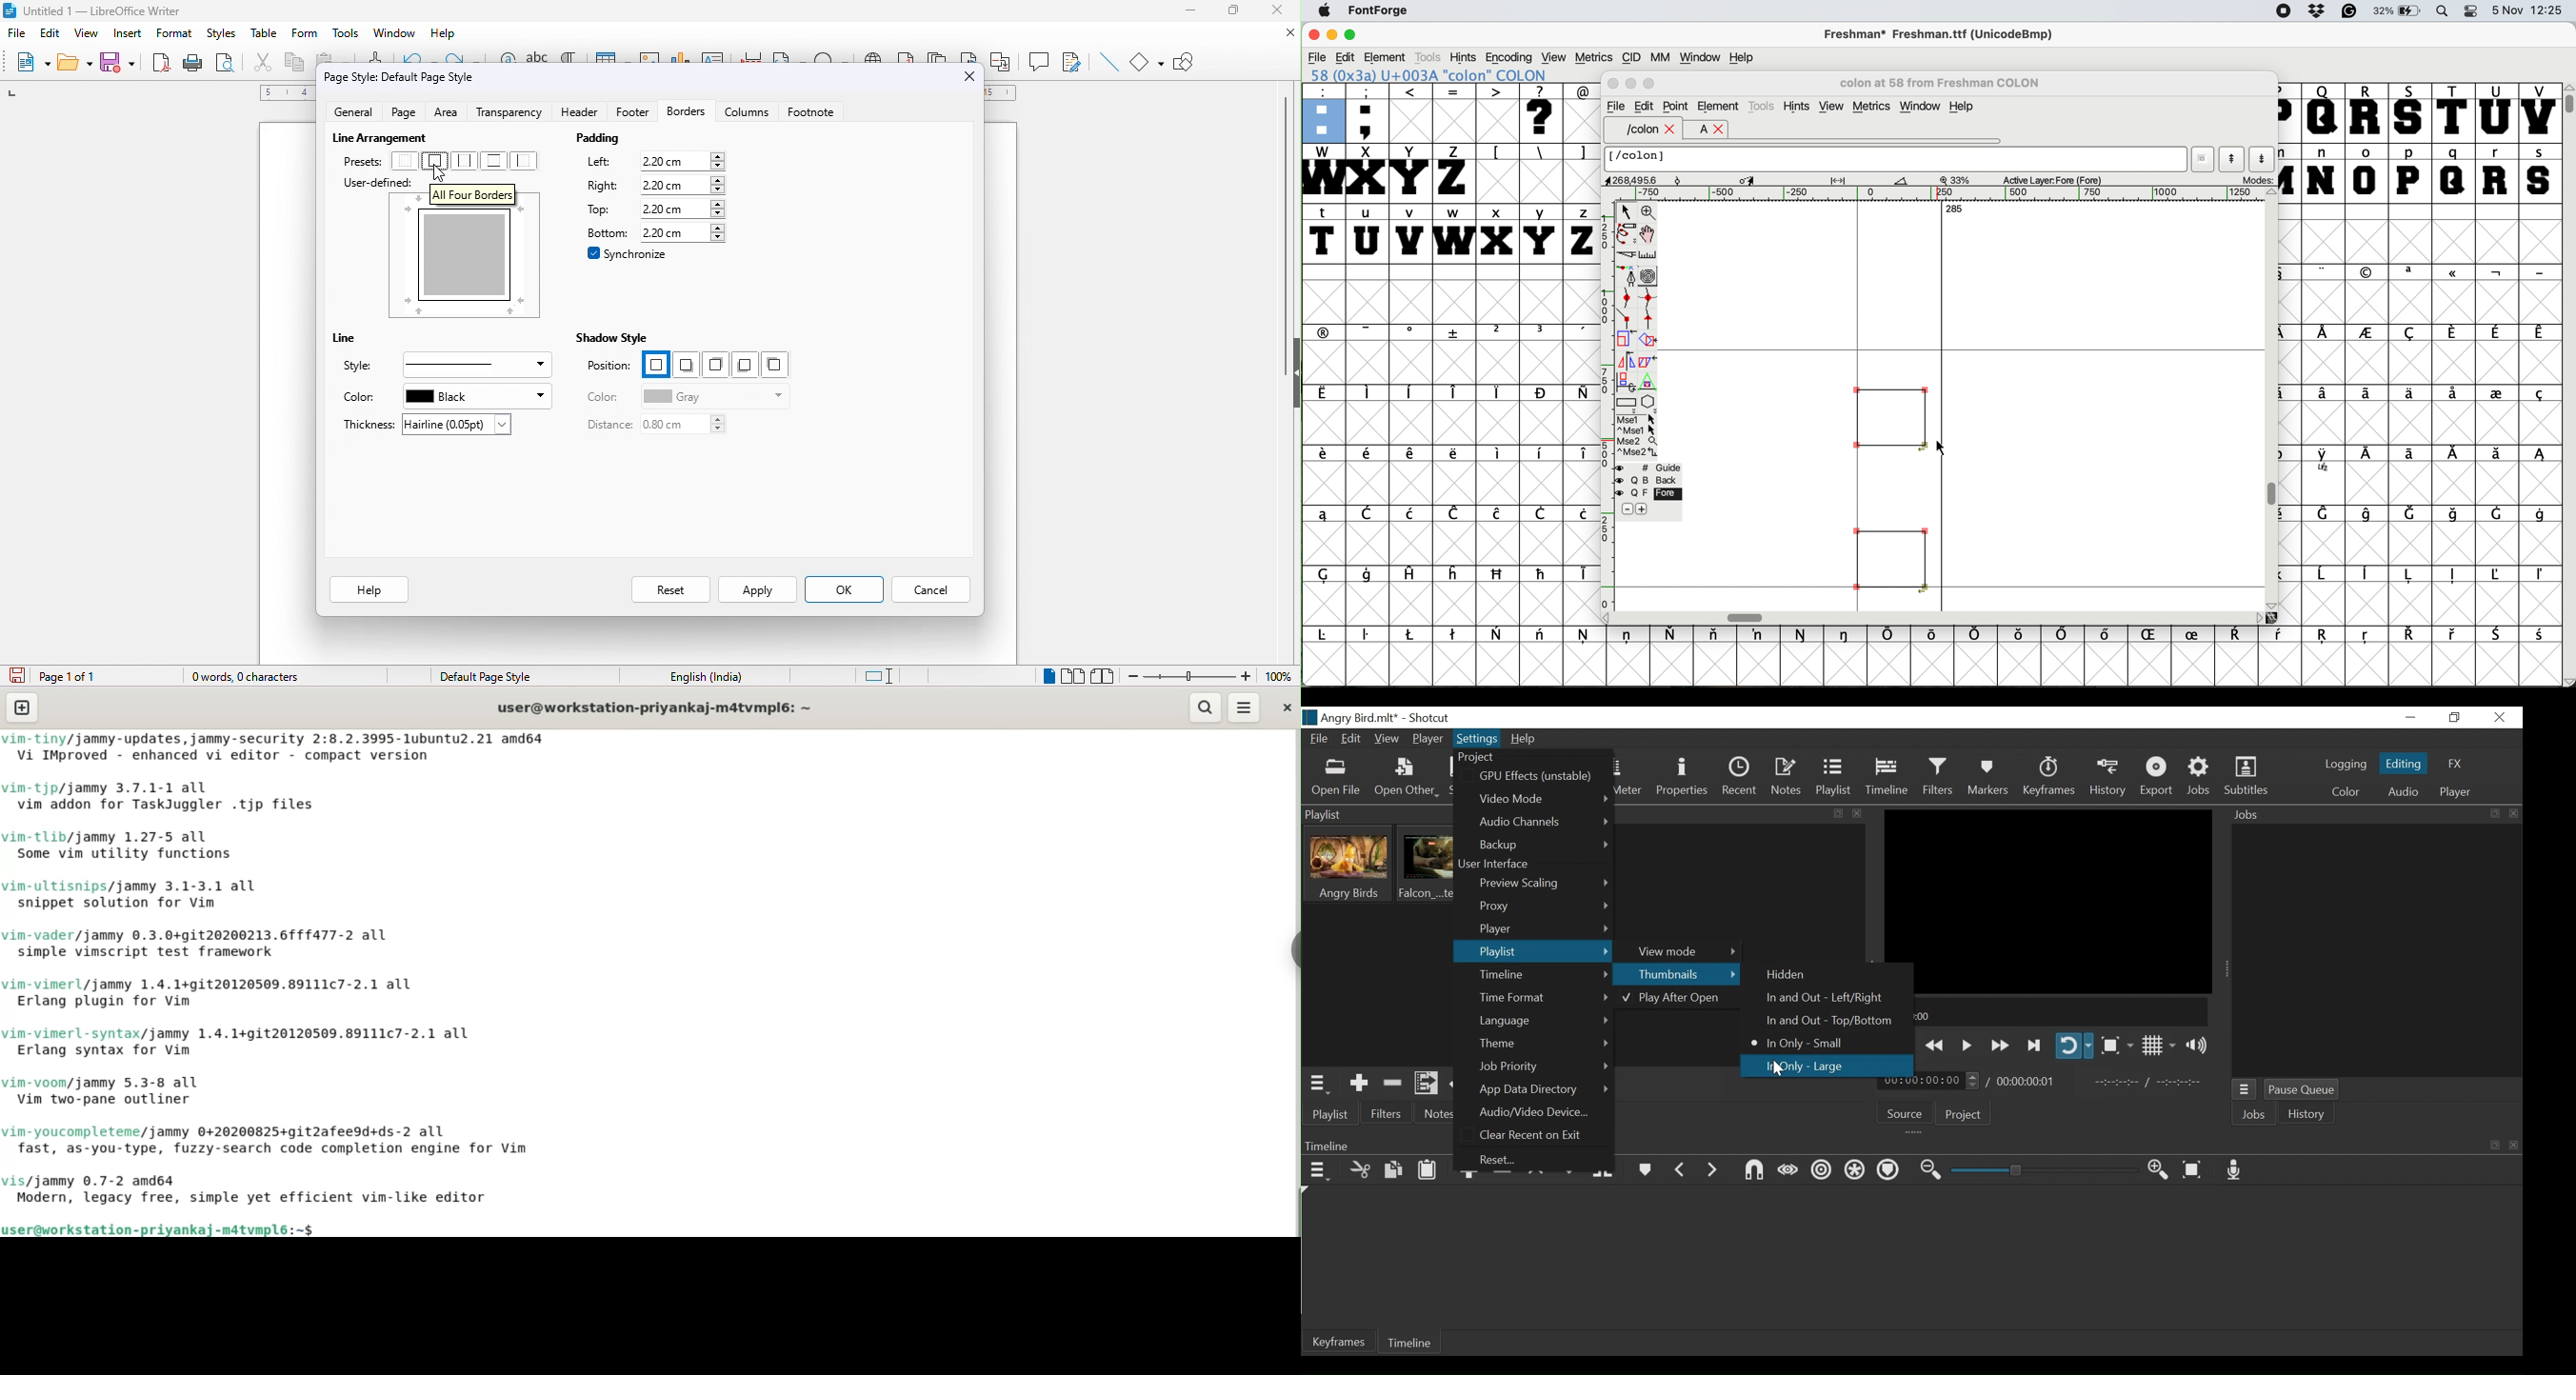 The height and width of the screenshot is (1400, 2576). I want to click on :, so click(1323, 112).